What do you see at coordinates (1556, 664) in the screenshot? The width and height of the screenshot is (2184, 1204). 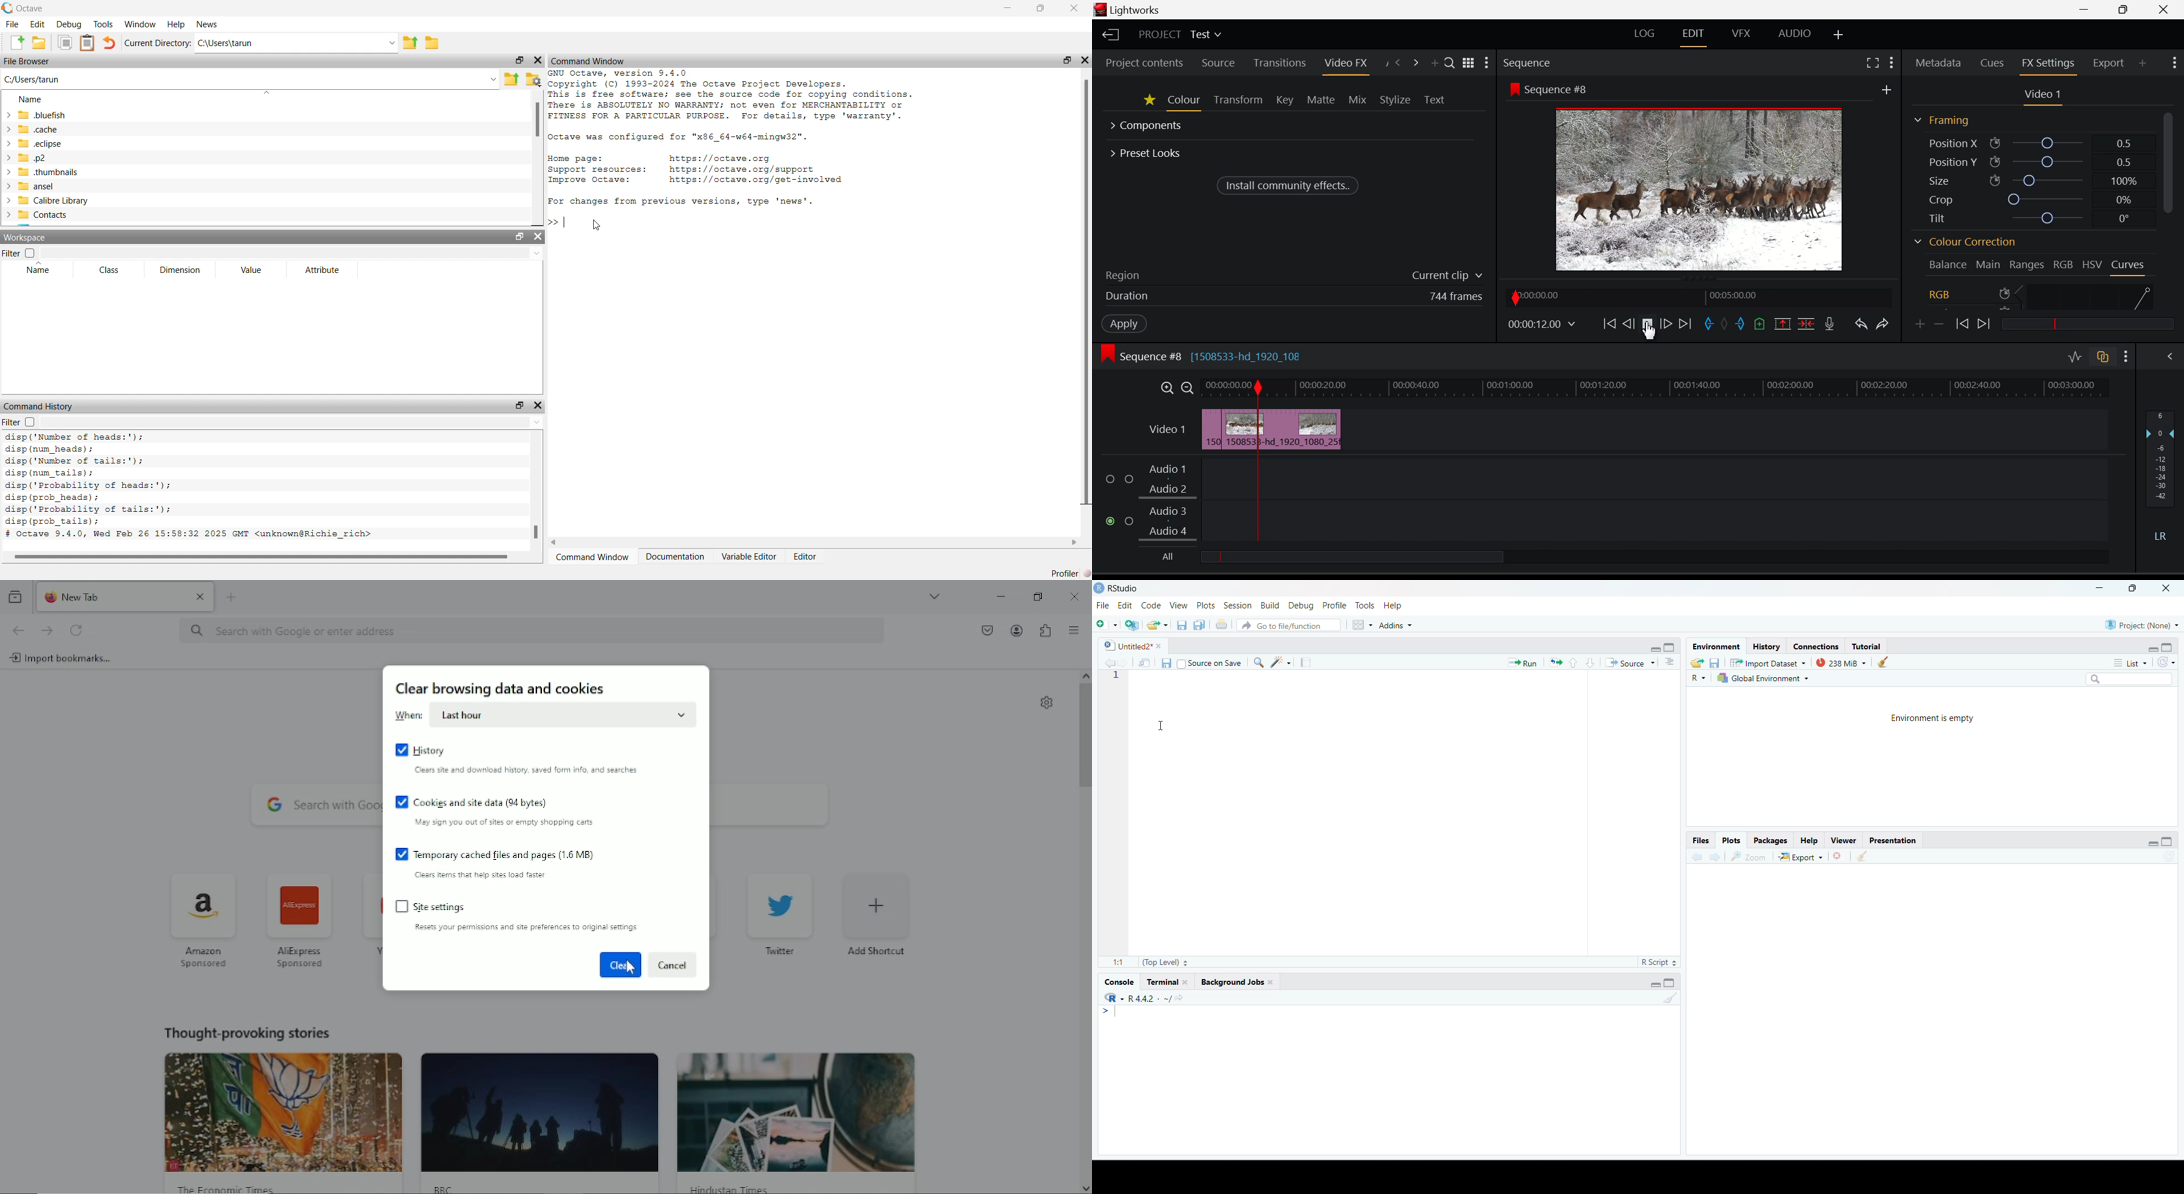 I see `rerun` at bounding box center [1556, 664].